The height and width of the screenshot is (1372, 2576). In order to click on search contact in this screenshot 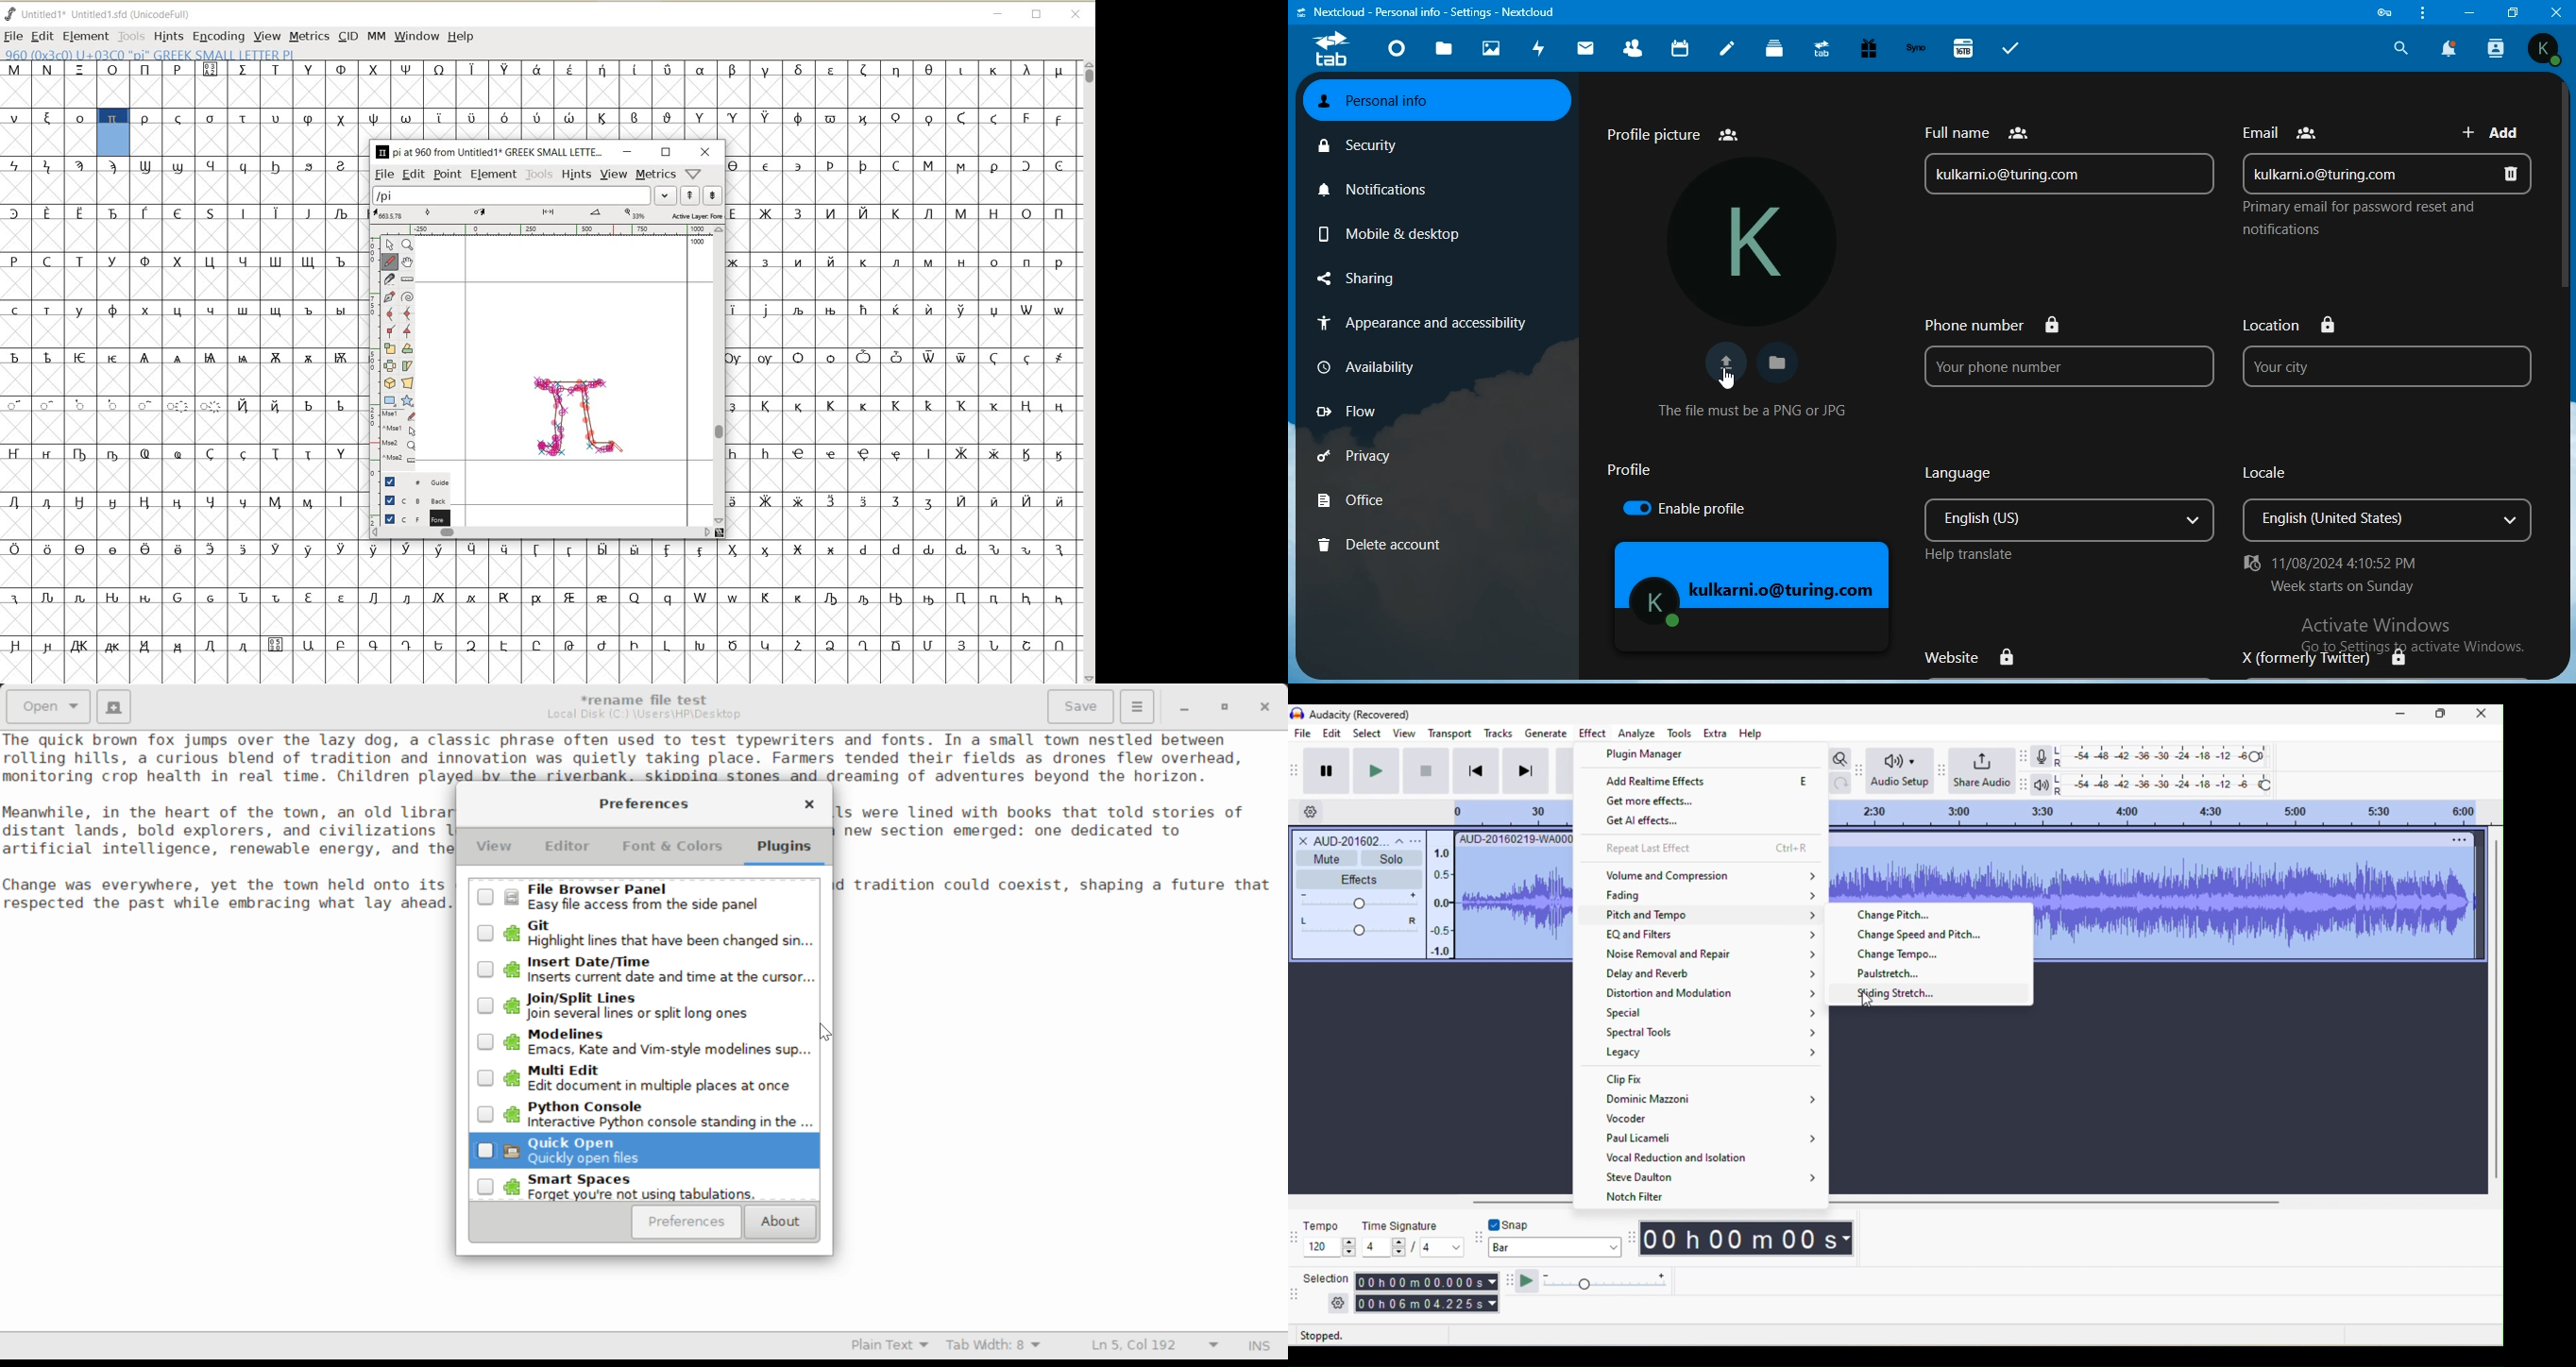, I will do `click(2498, 48)`.